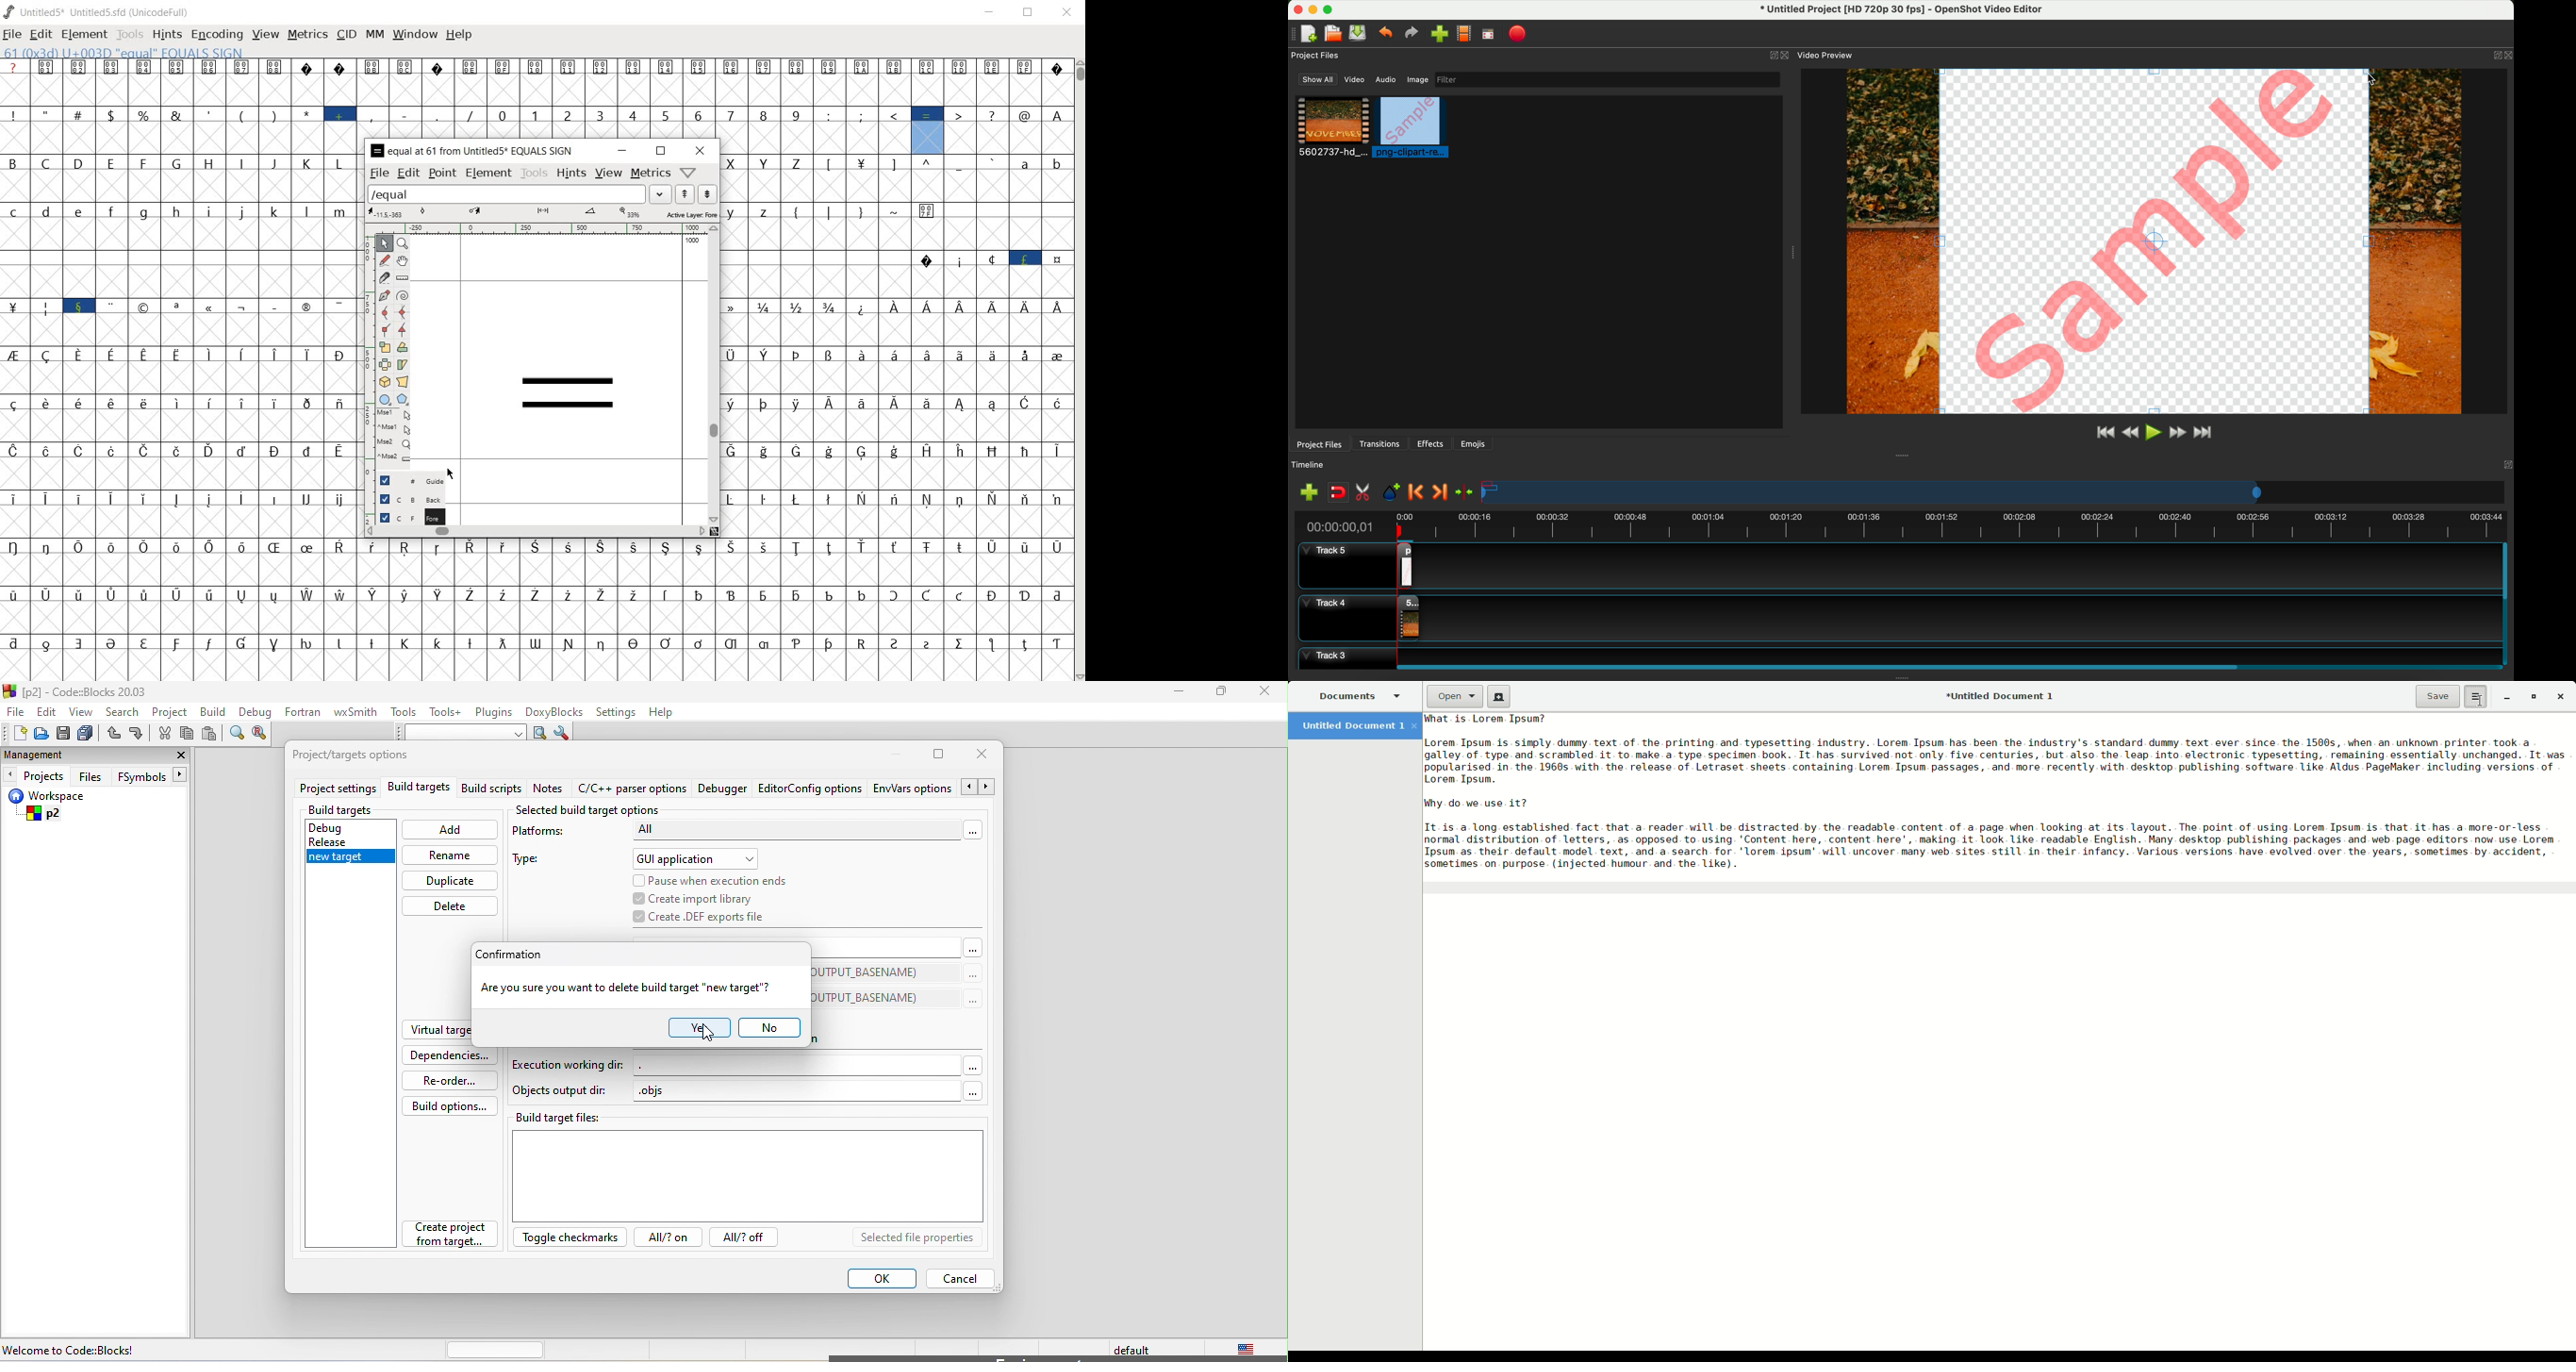  I want to click on create def exports file, so click(702, 917).